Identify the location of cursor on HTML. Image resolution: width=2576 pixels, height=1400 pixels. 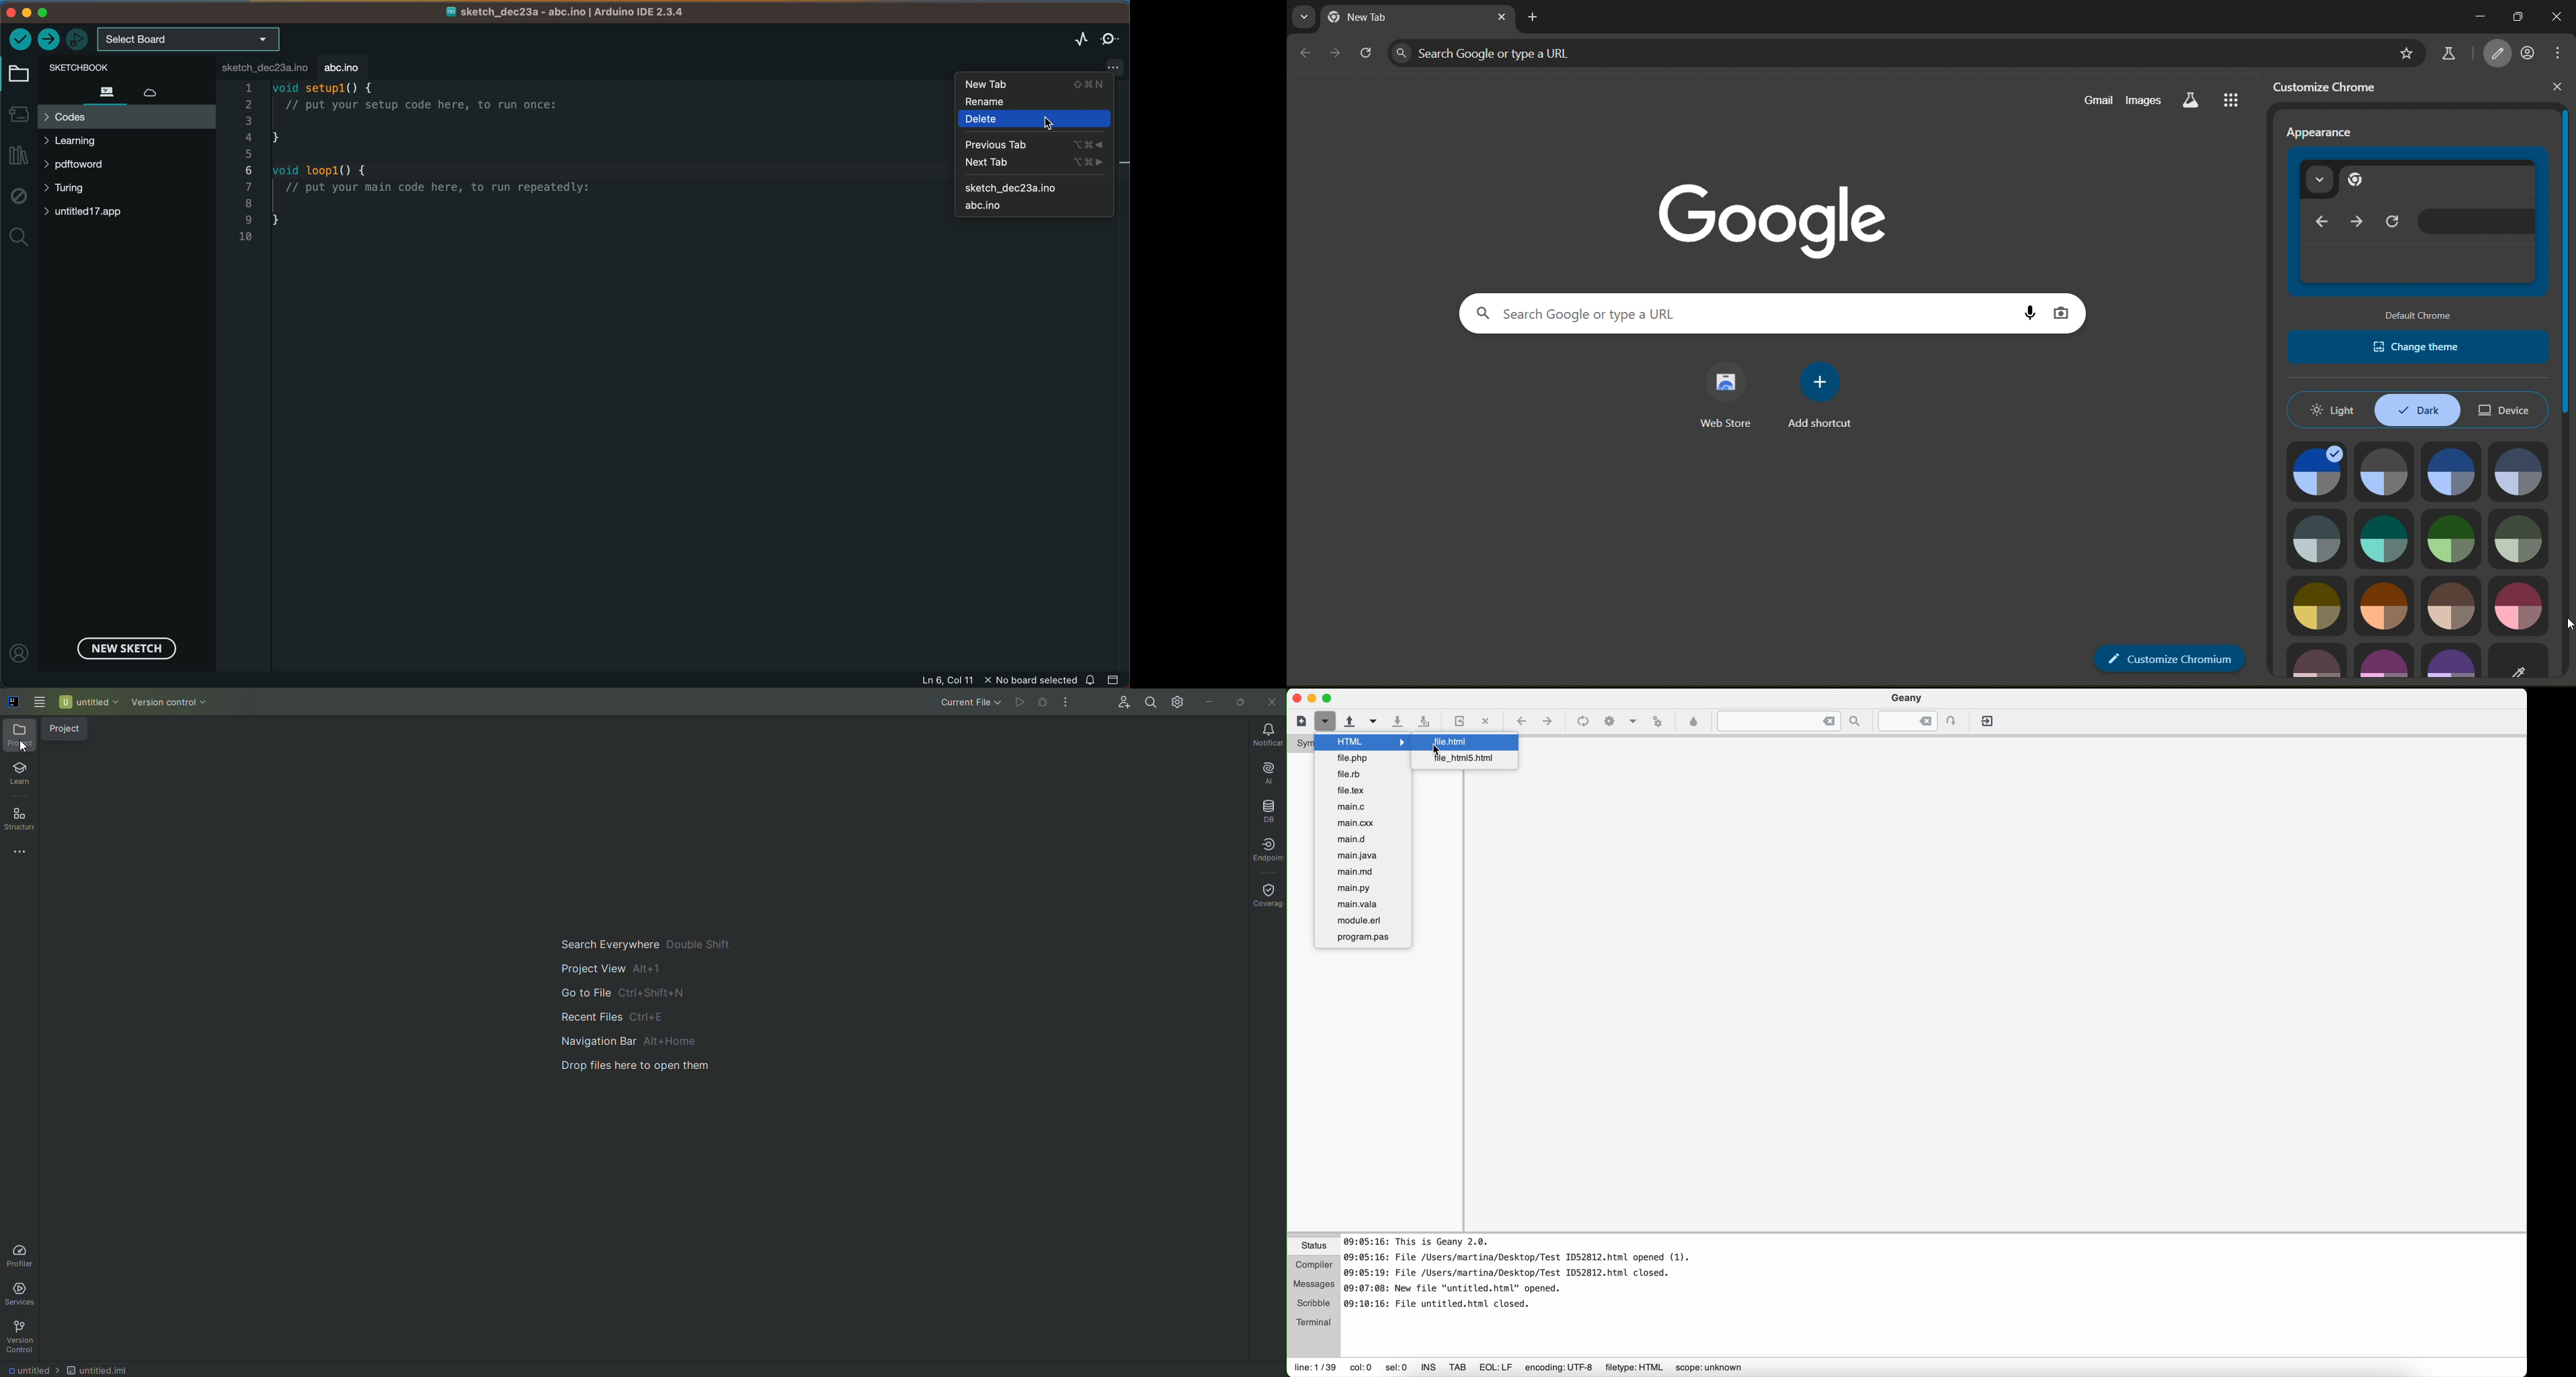
(1362, 741).